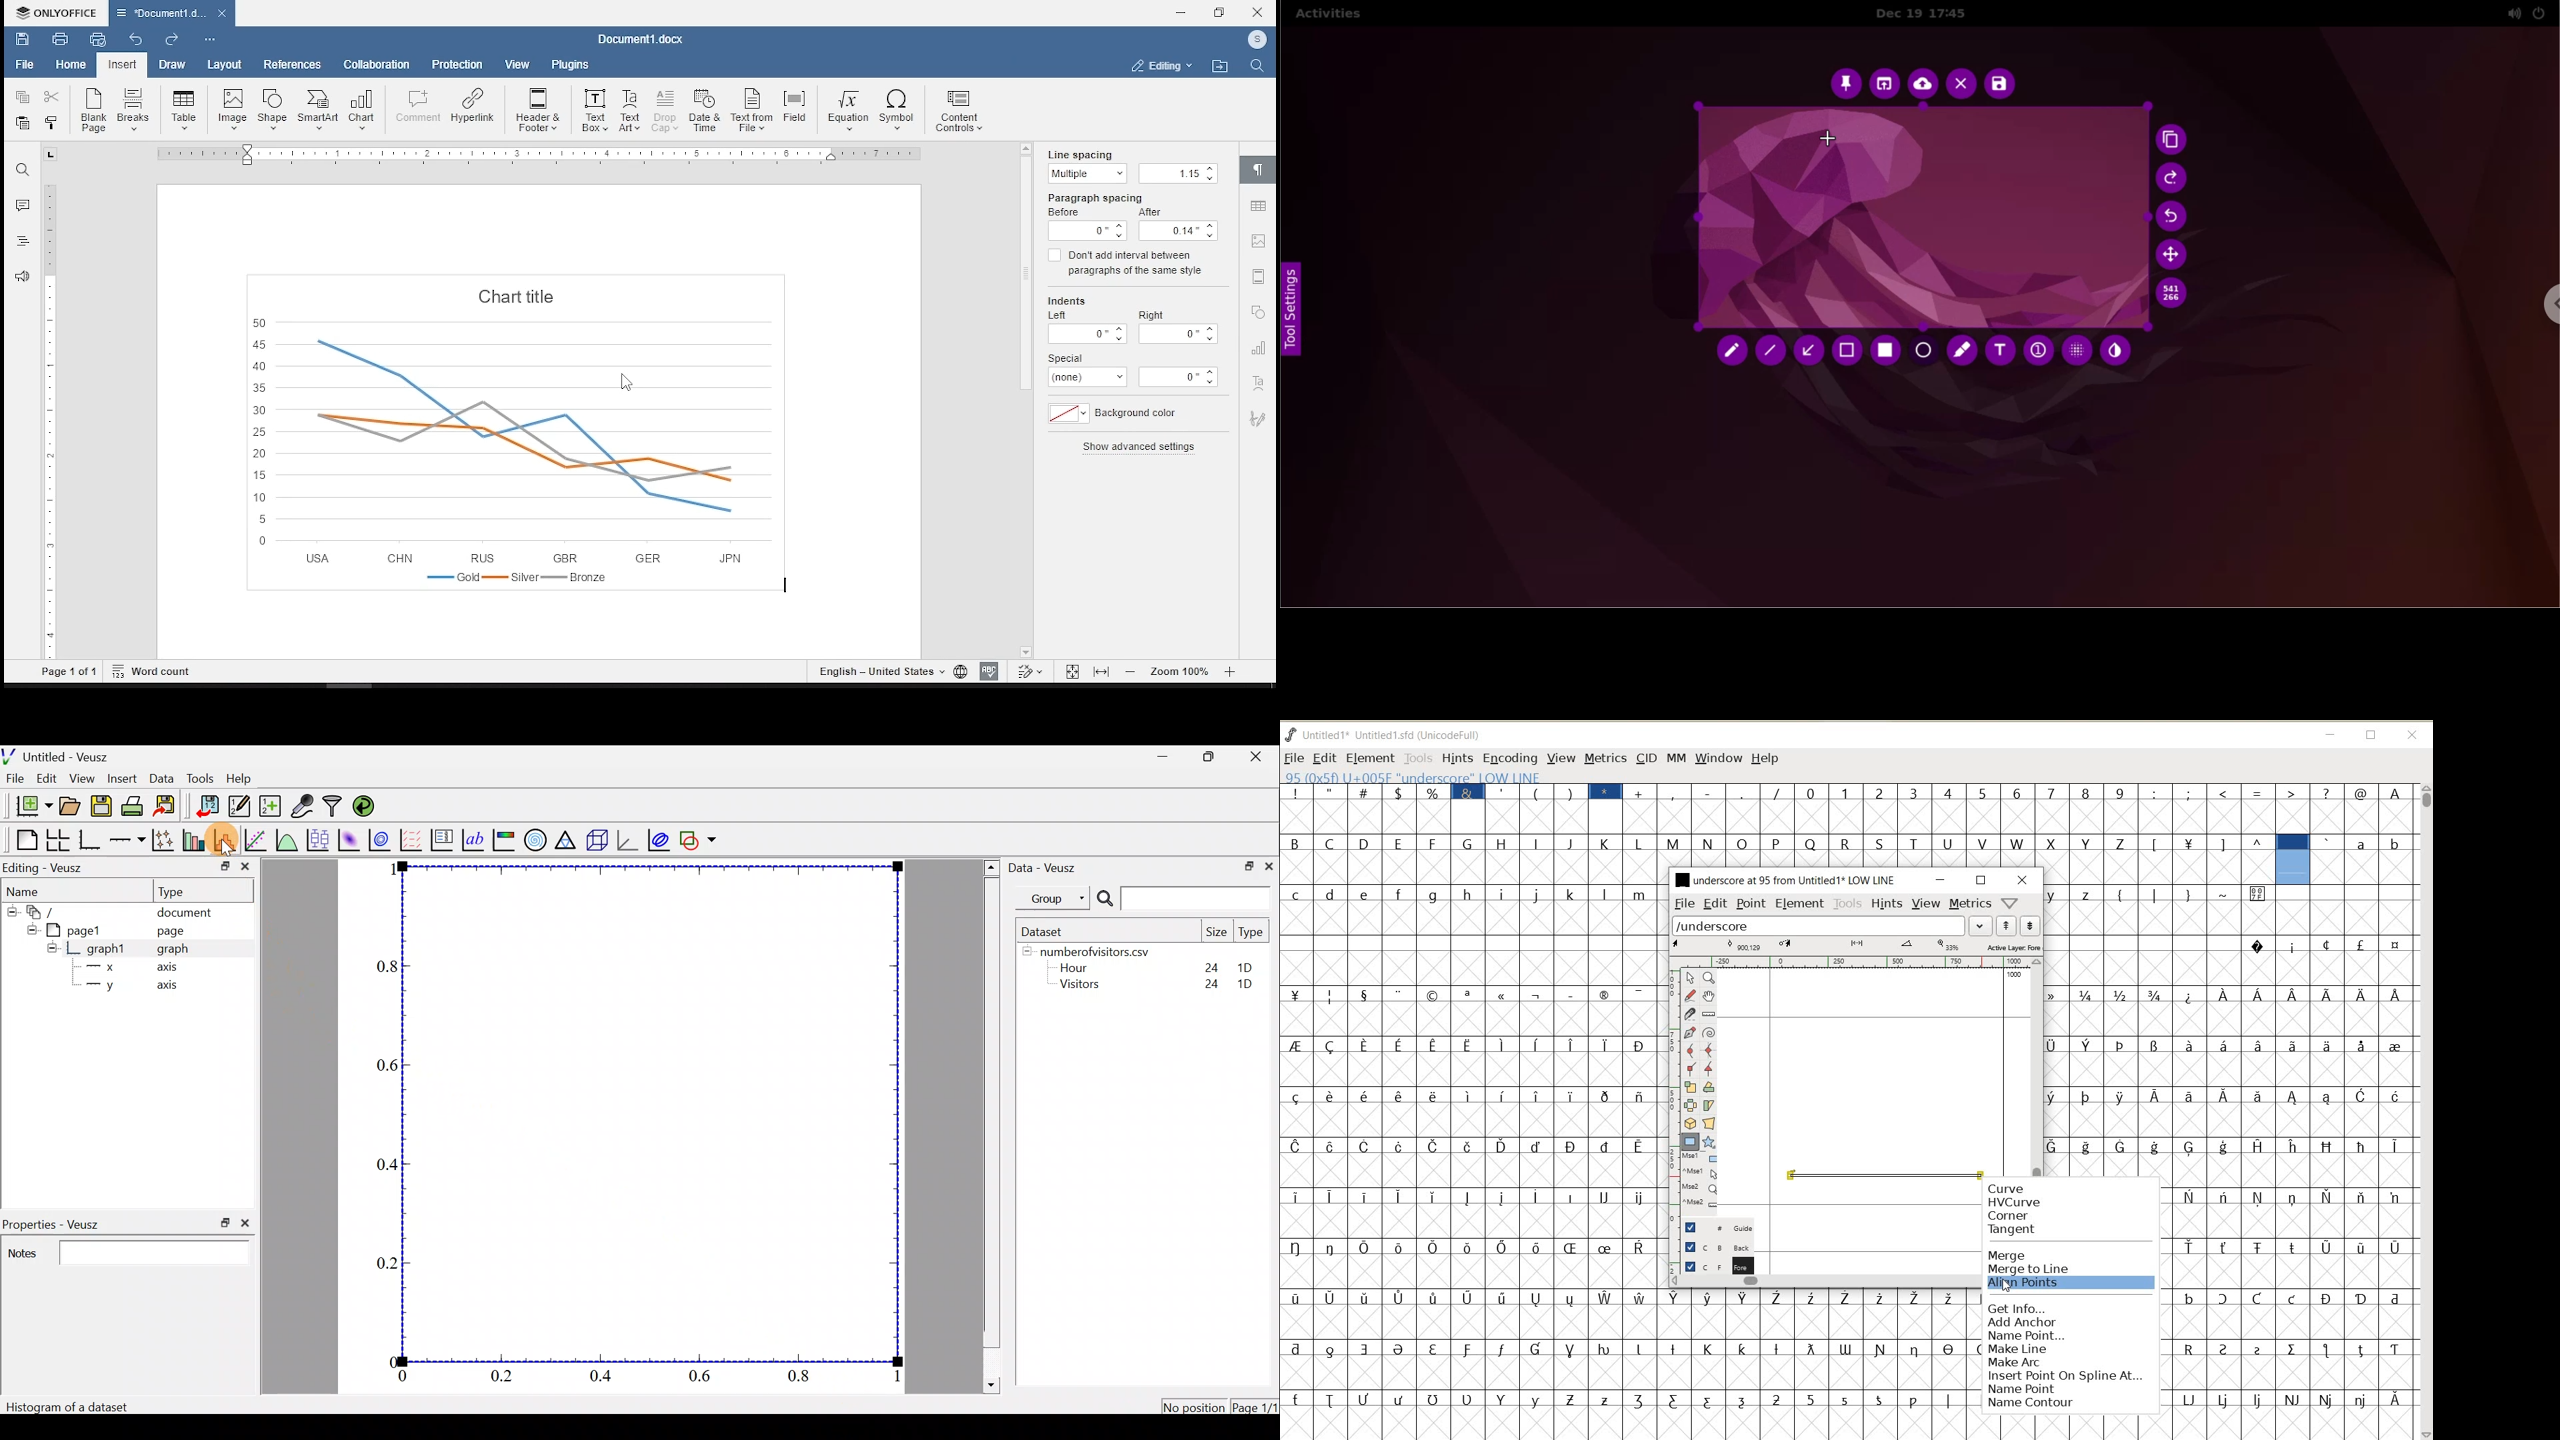  I want to click on ENCODING, so click(1509, 759).